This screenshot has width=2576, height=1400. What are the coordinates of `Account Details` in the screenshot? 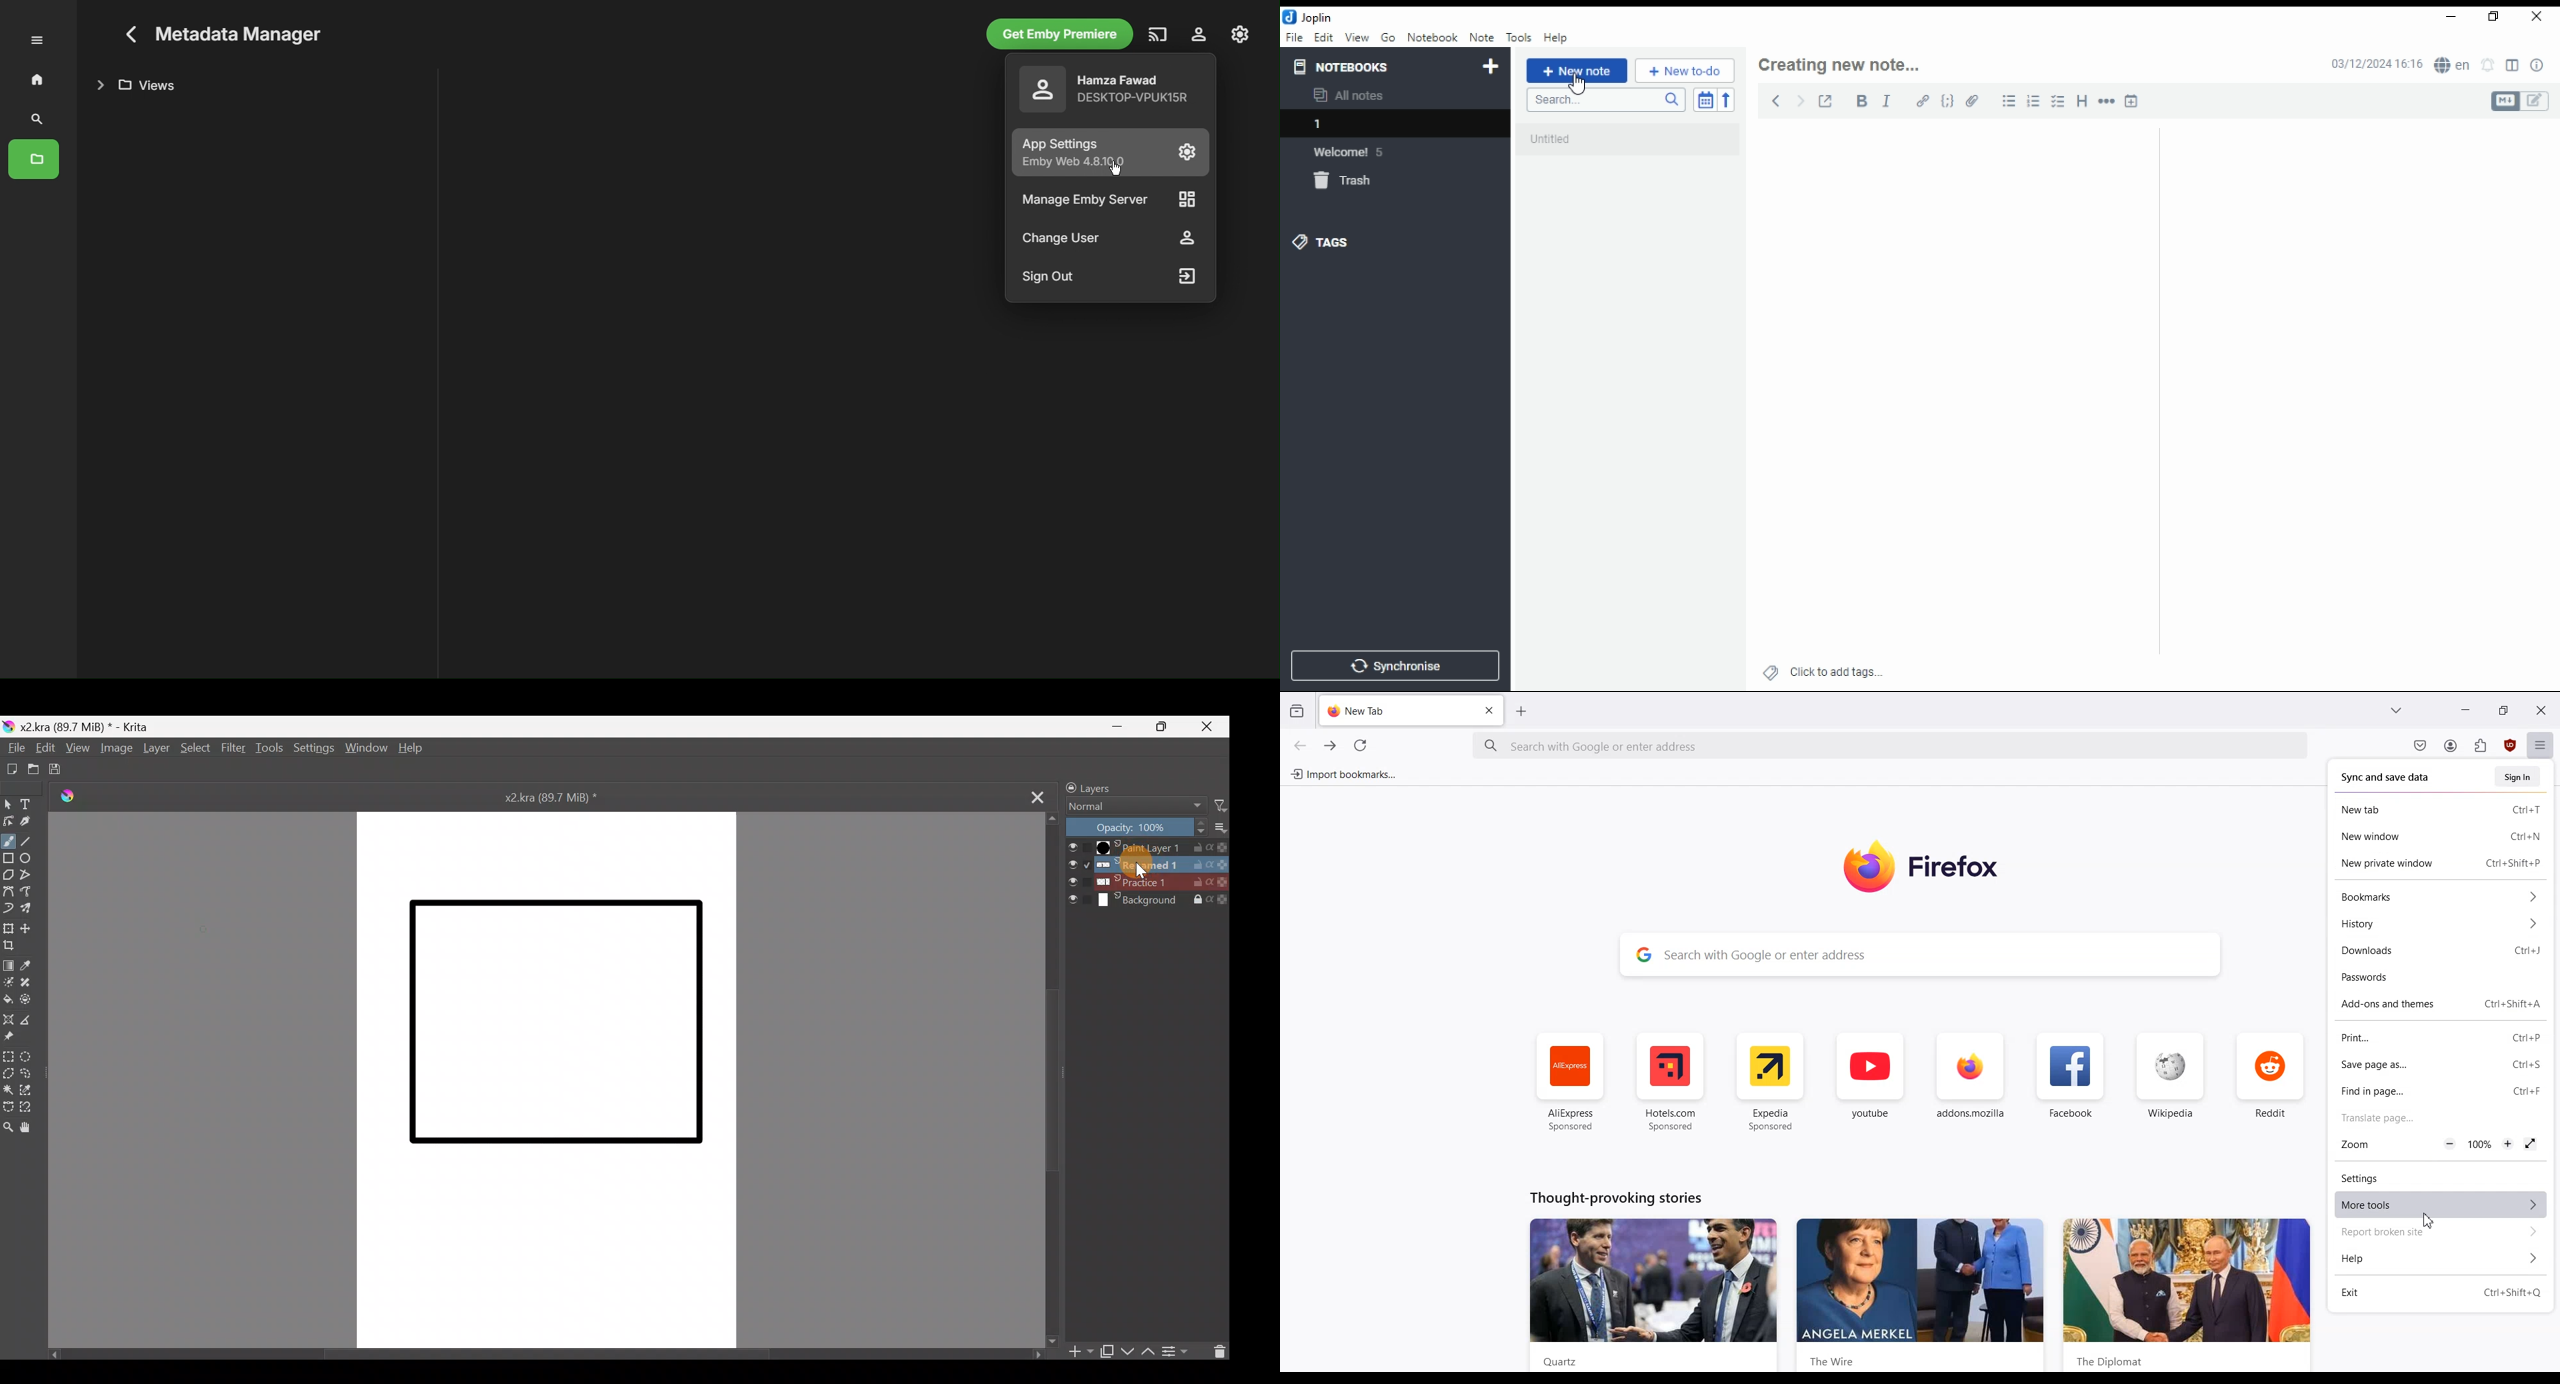 It's located at (1106, 92).